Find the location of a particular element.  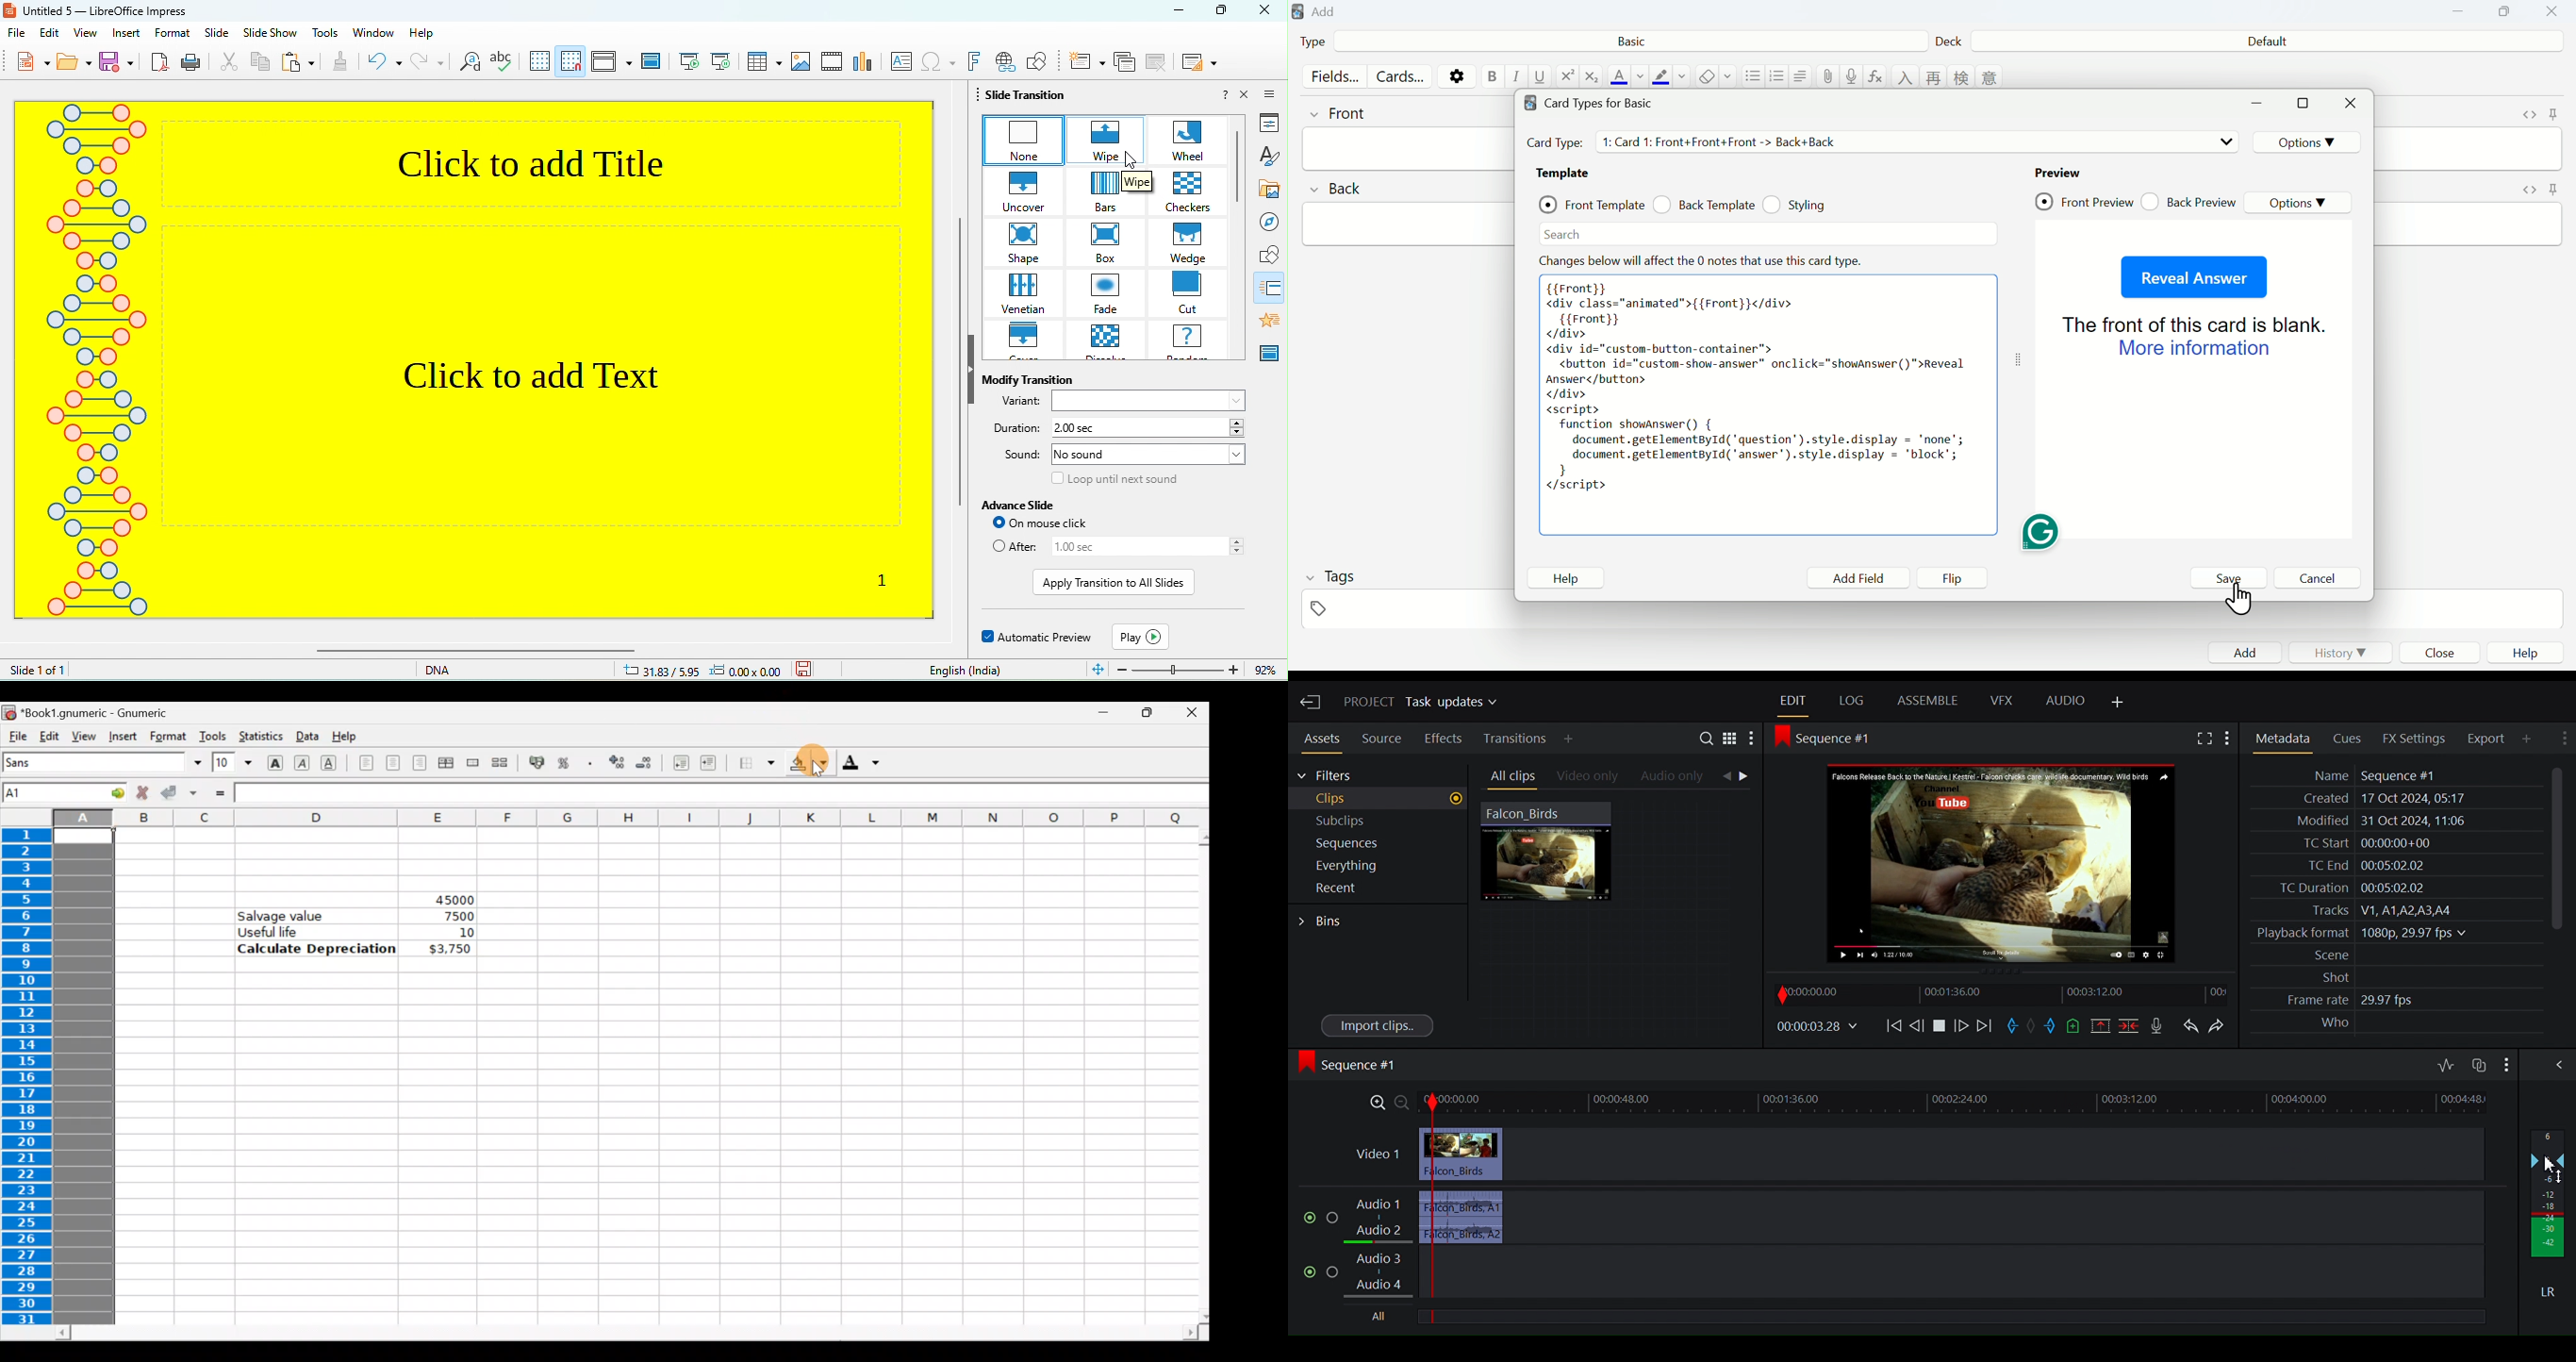

Back Preview is located at coordinates (2189, 203).